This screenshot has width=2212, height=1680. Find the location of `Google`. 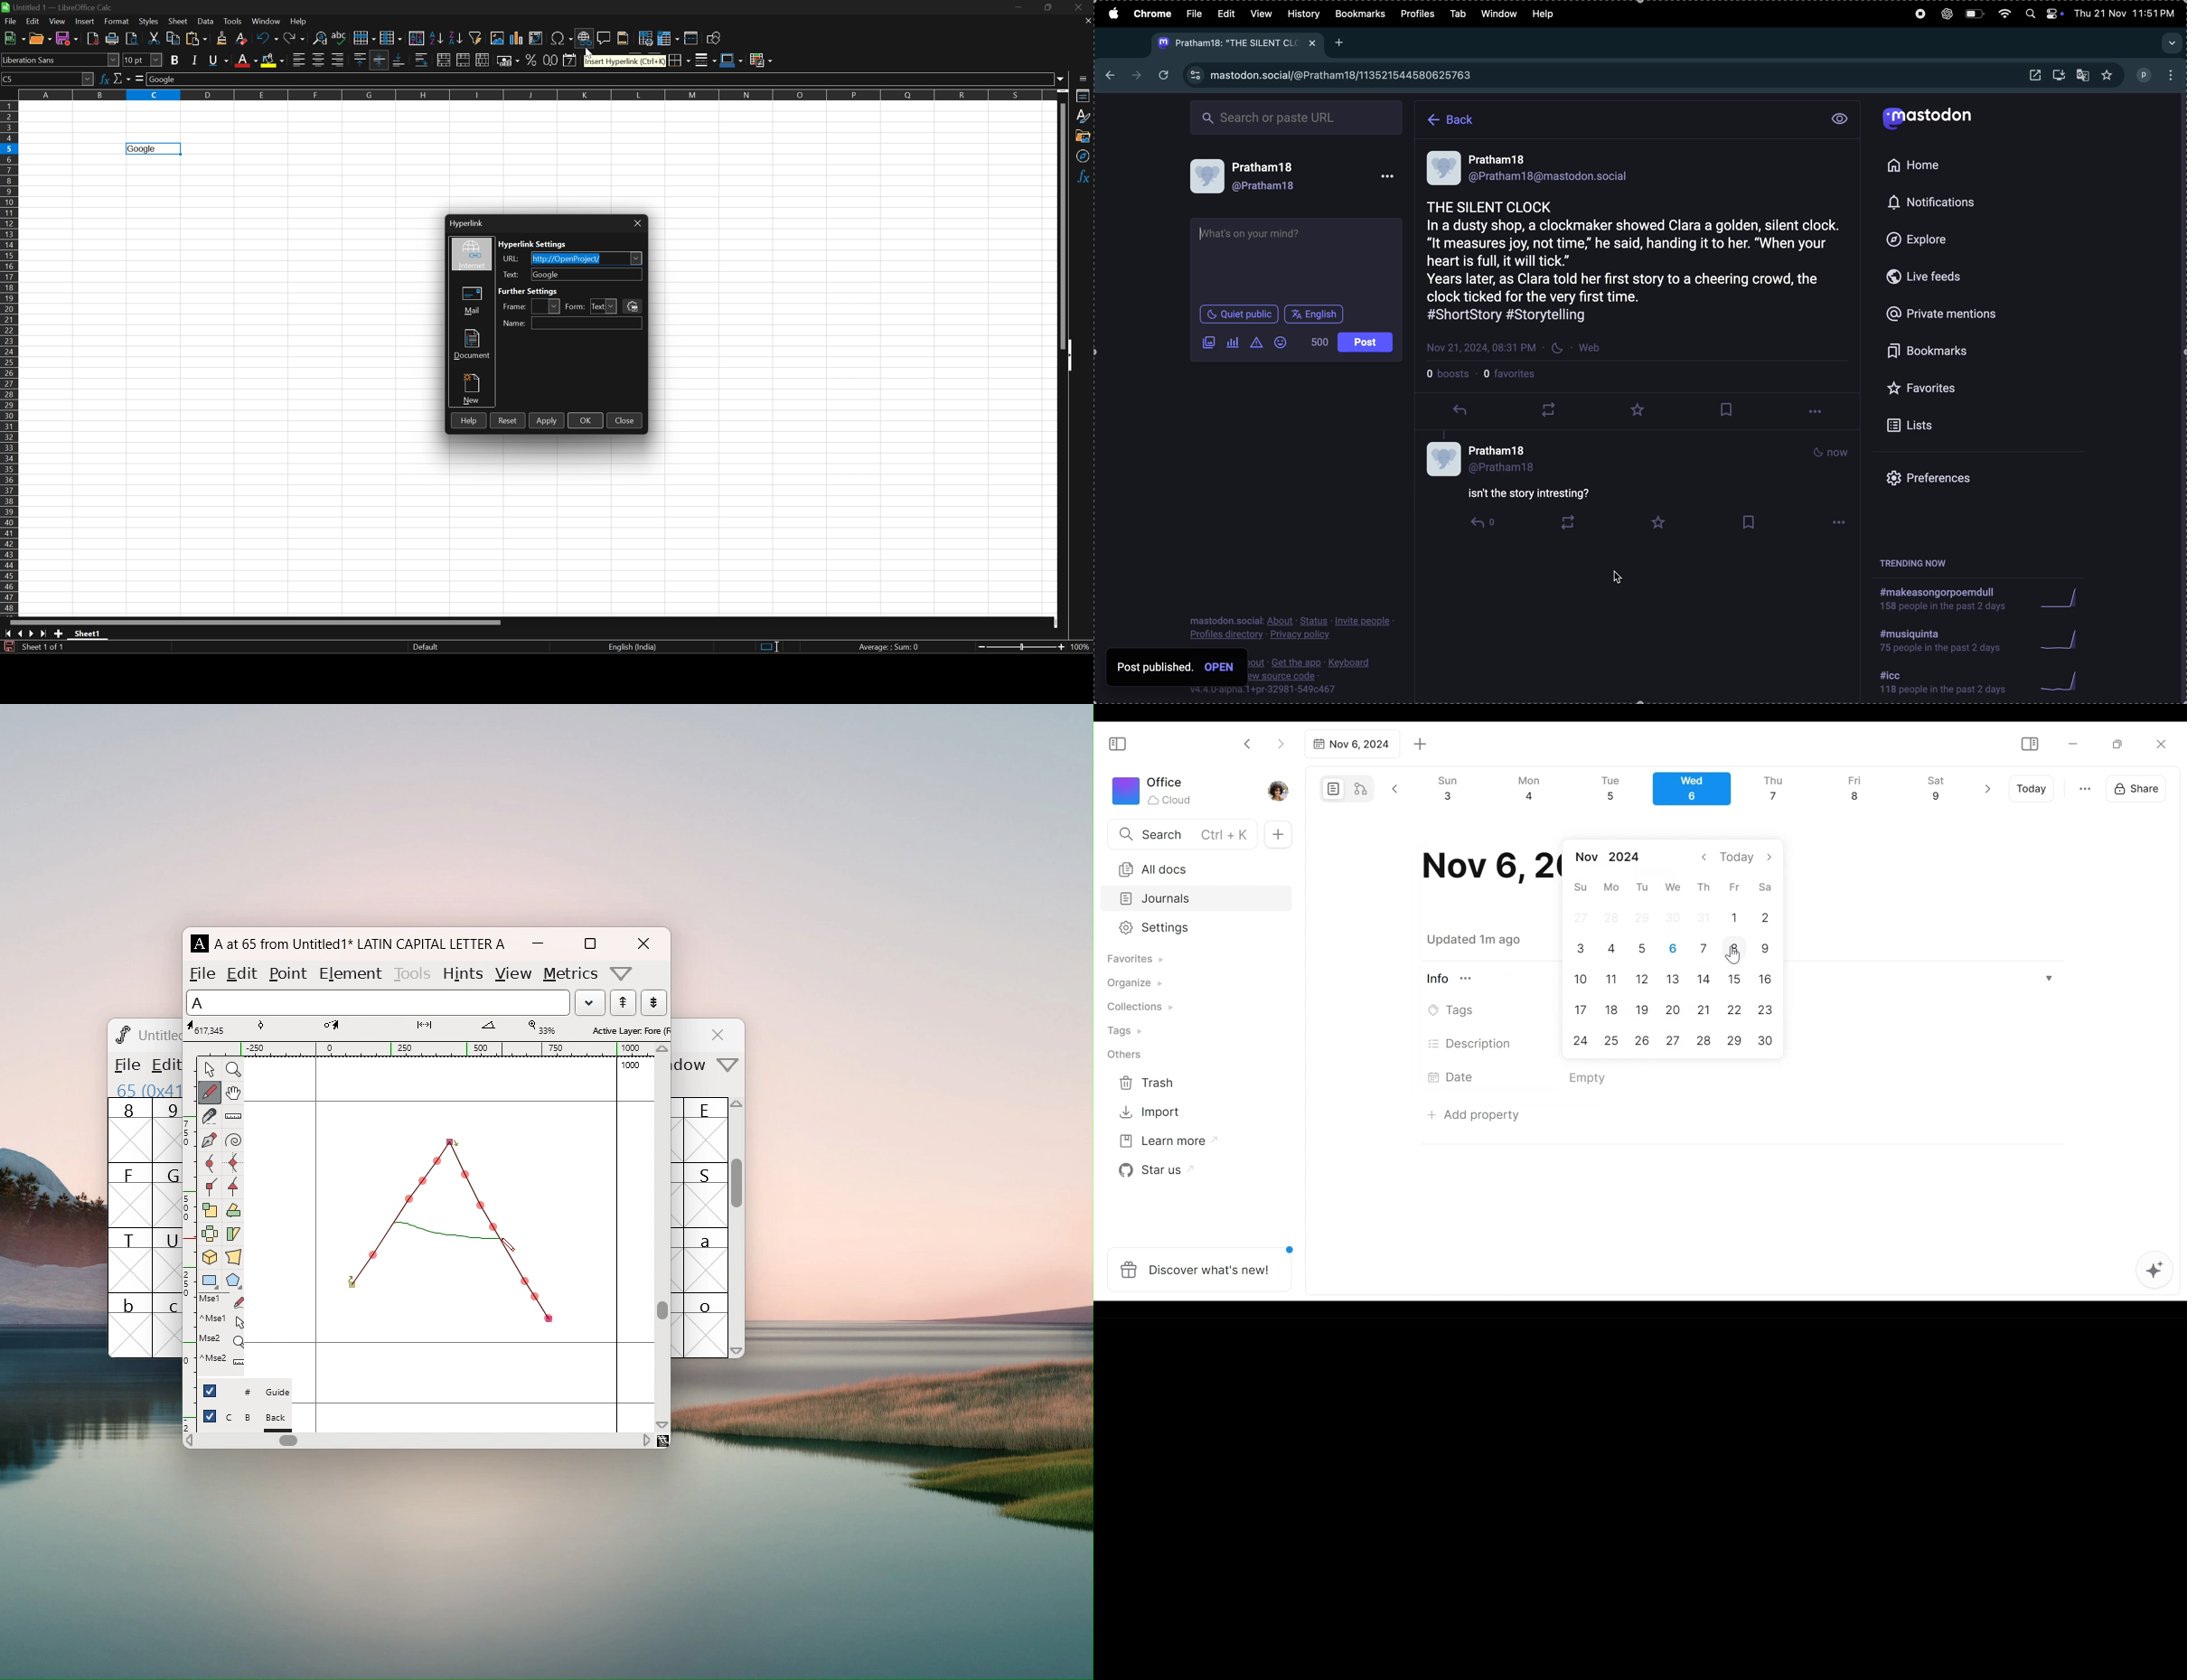

Google is located at coordinates (546, 274).